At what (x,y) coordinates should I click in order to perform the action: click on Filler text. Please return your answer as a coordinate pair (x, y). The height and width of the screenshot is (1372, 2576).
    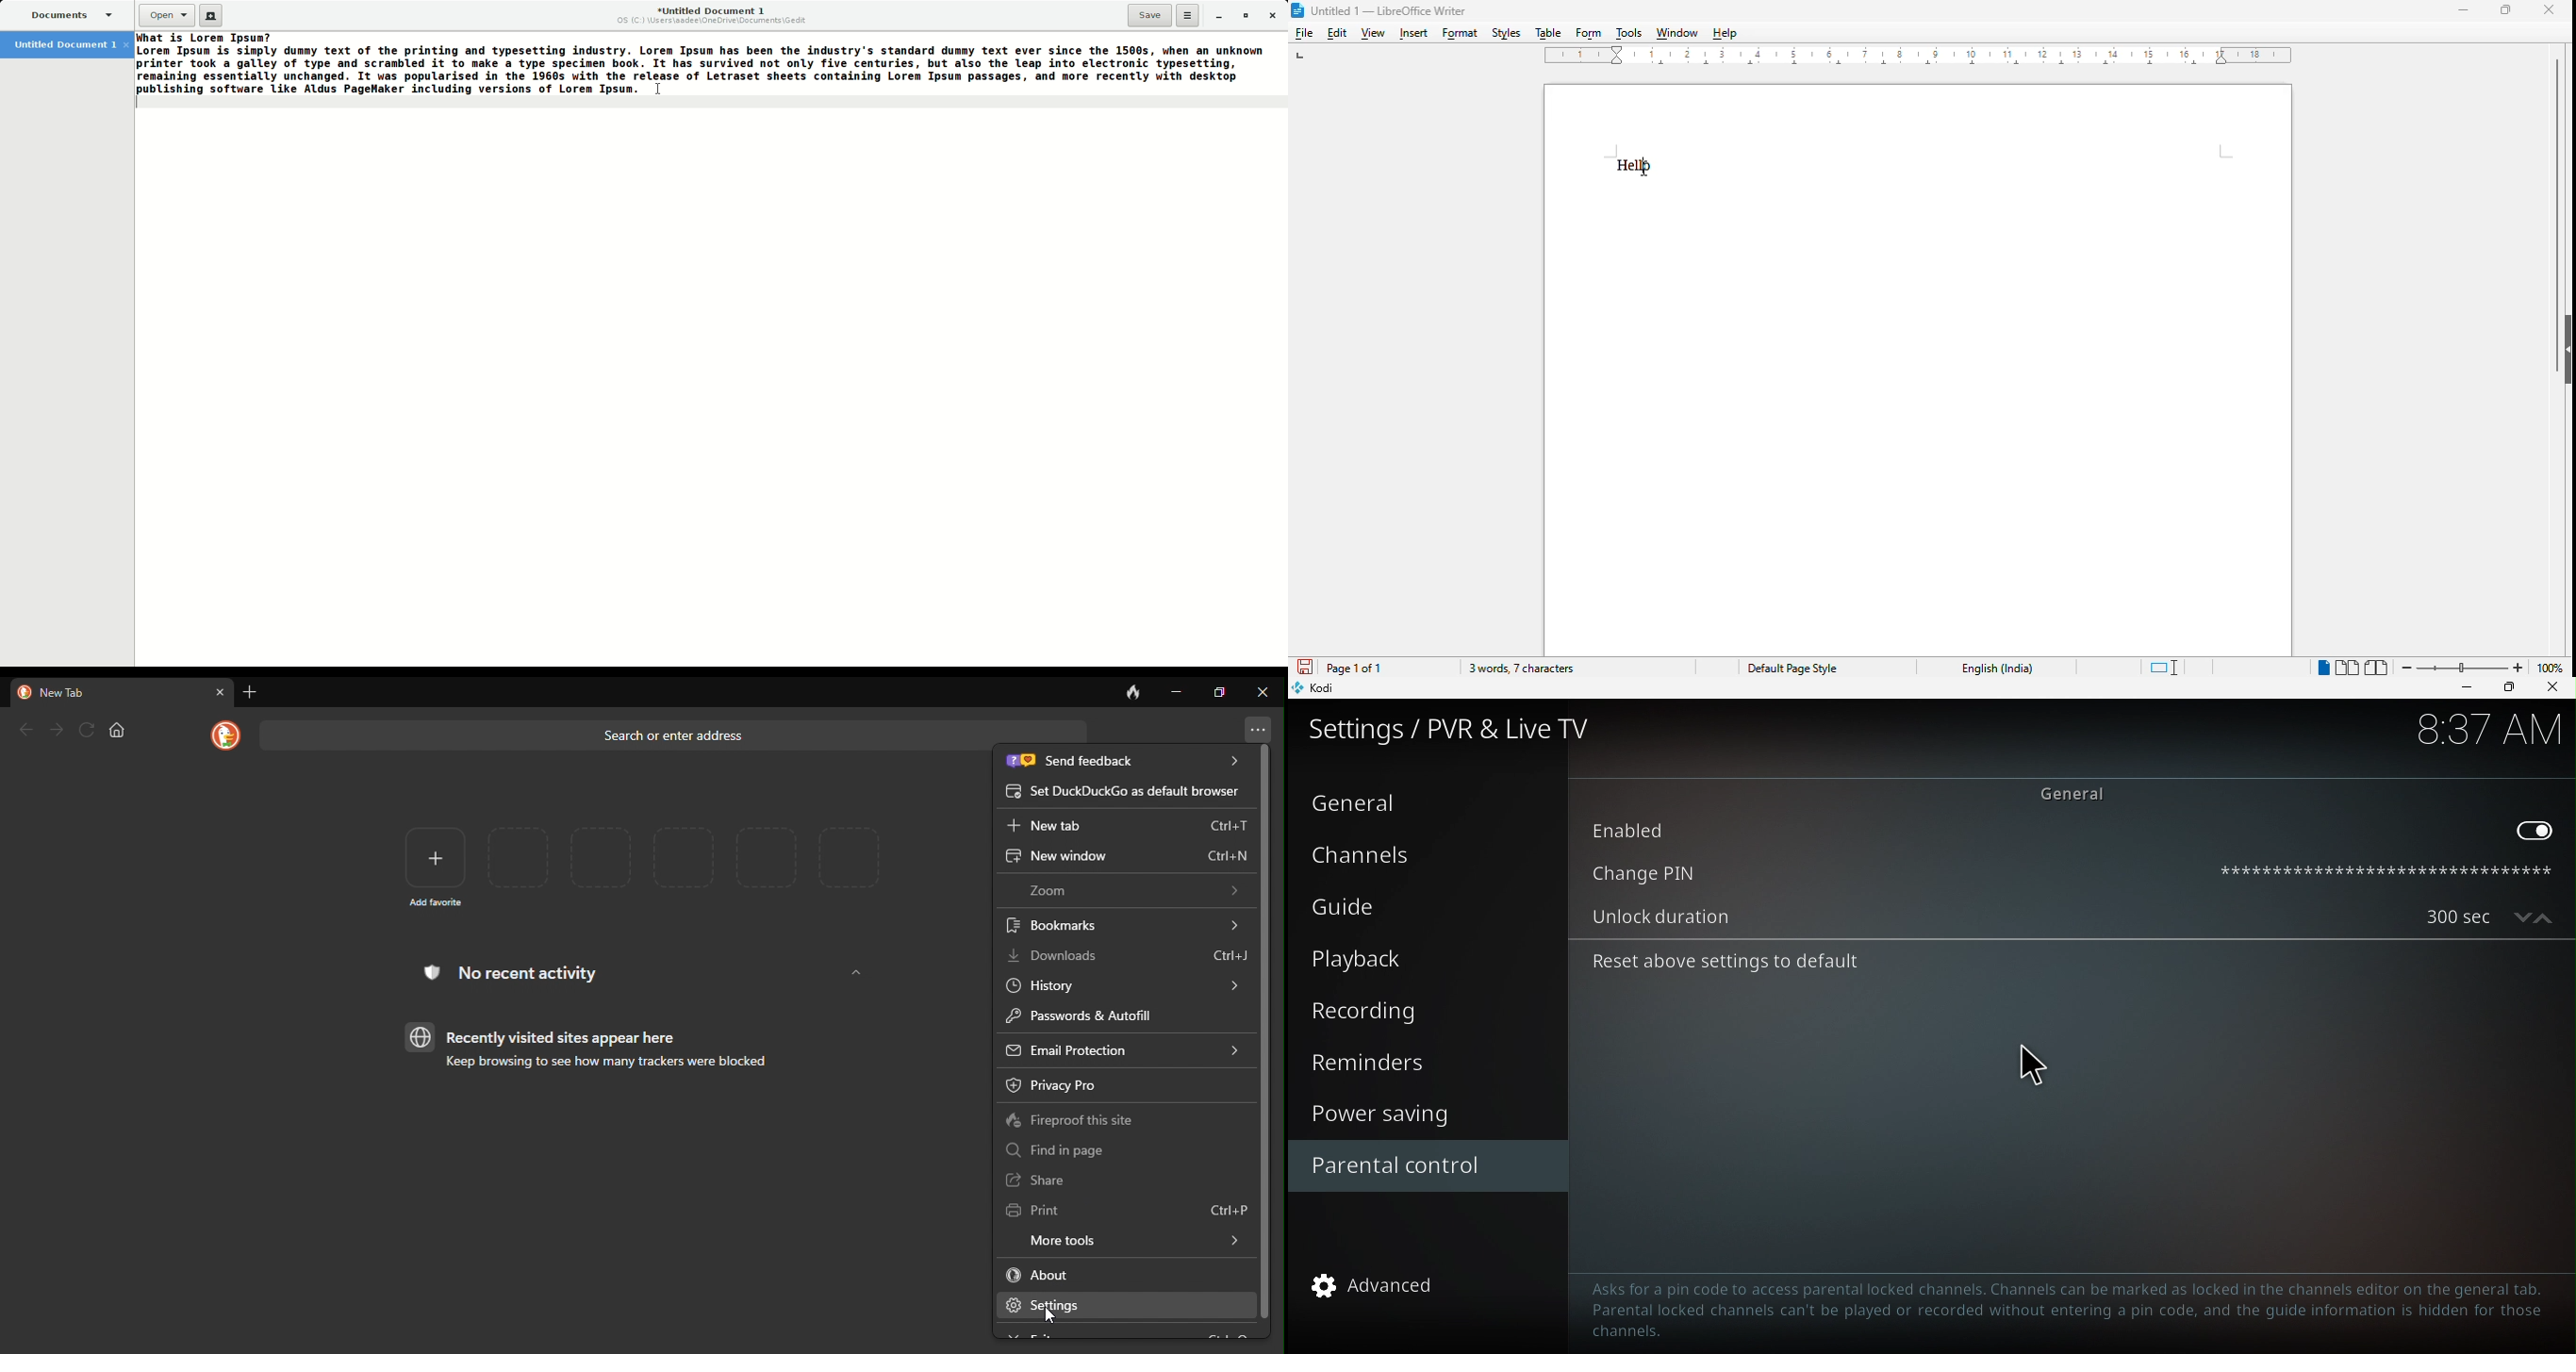
    Looking at the image, I should click on (702, 63).